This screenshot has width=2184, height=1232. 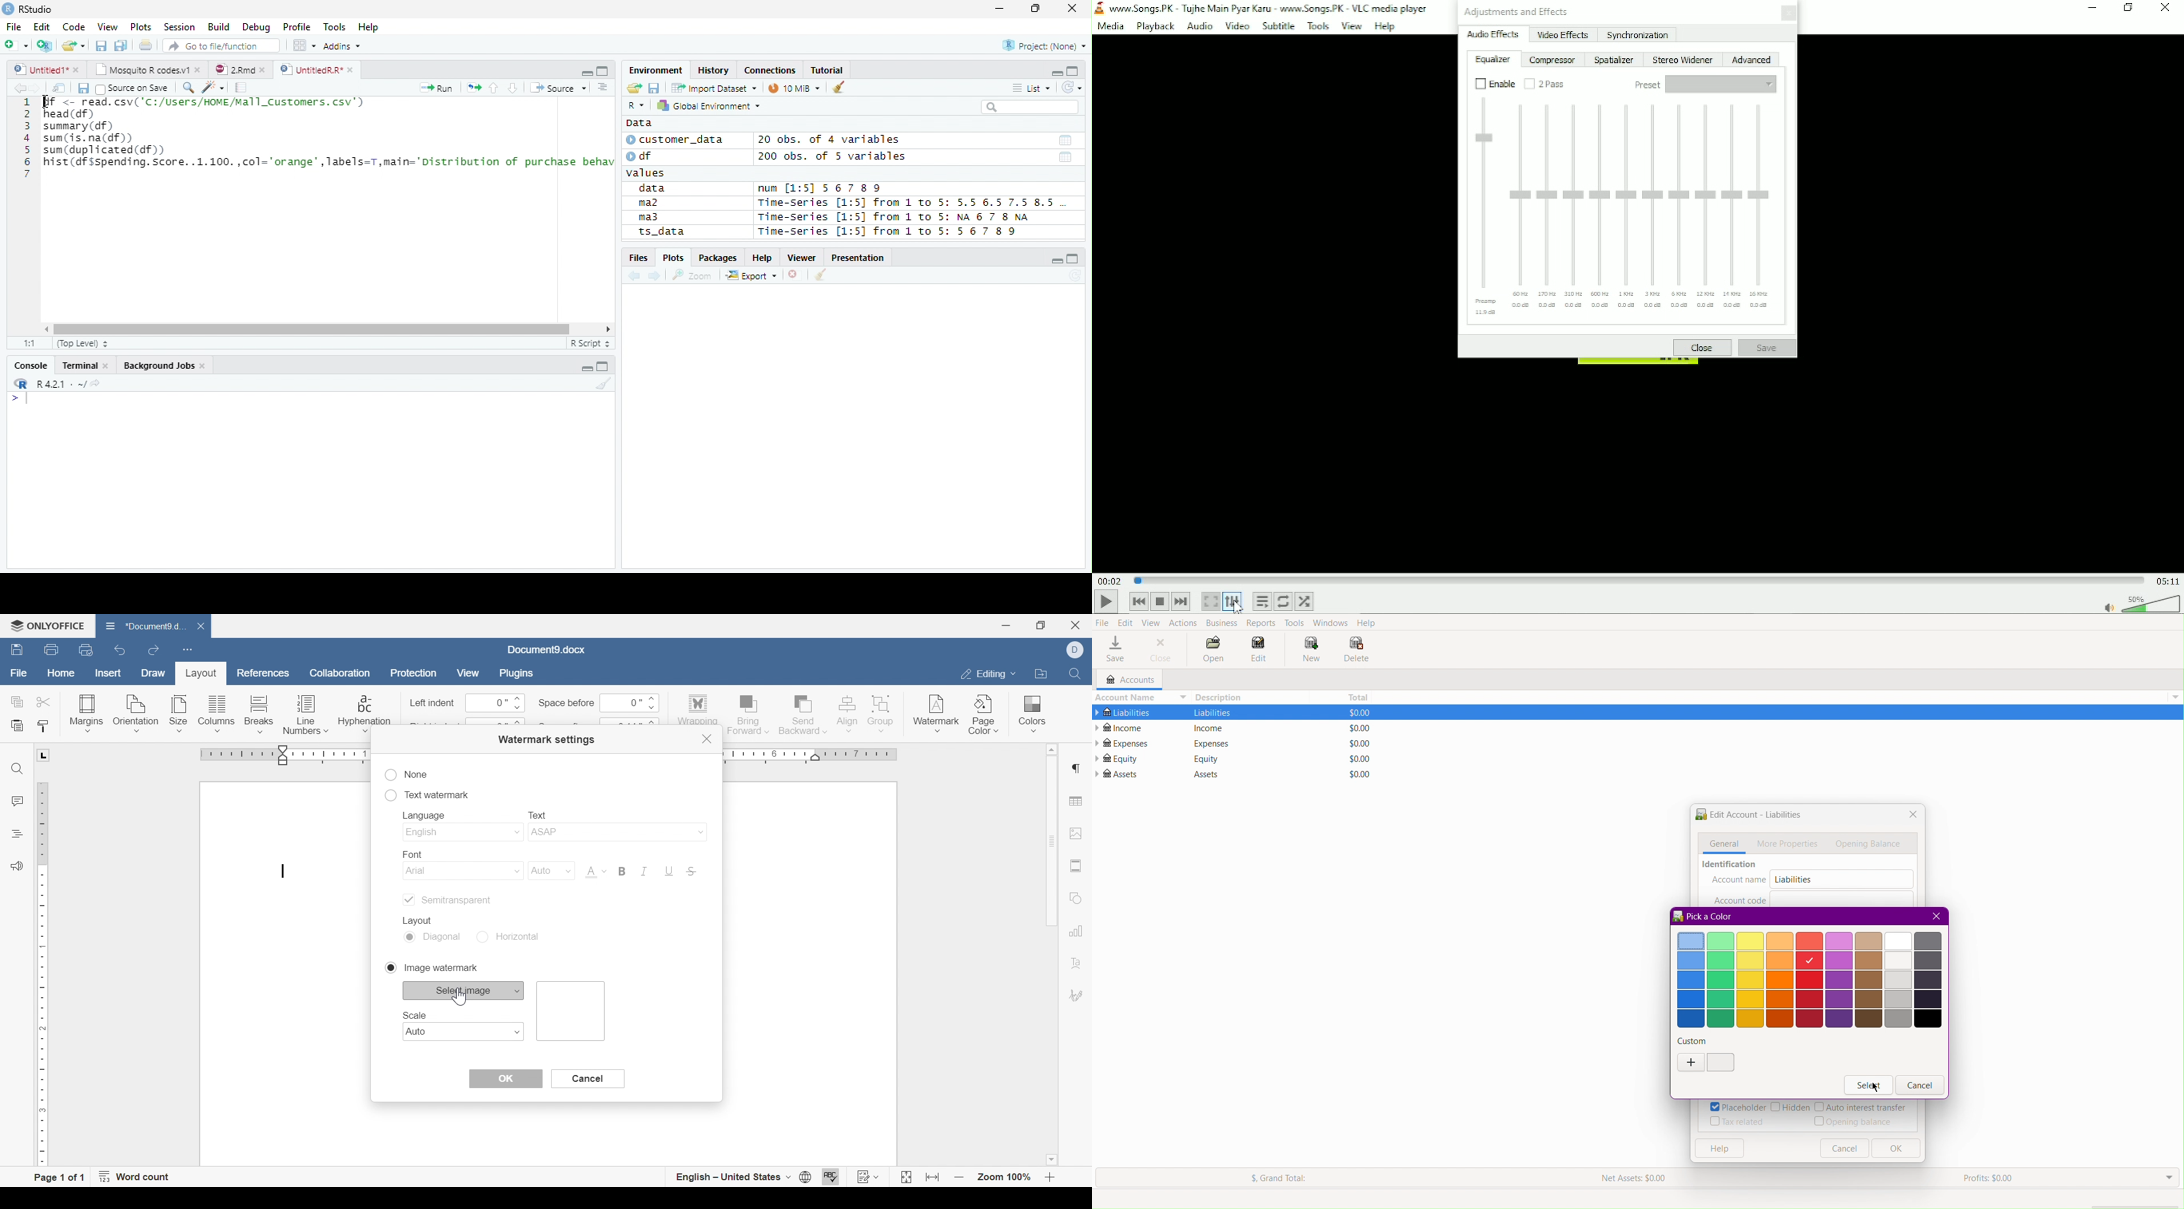 I want to click on Open Folder, so click(x=74, y=45).